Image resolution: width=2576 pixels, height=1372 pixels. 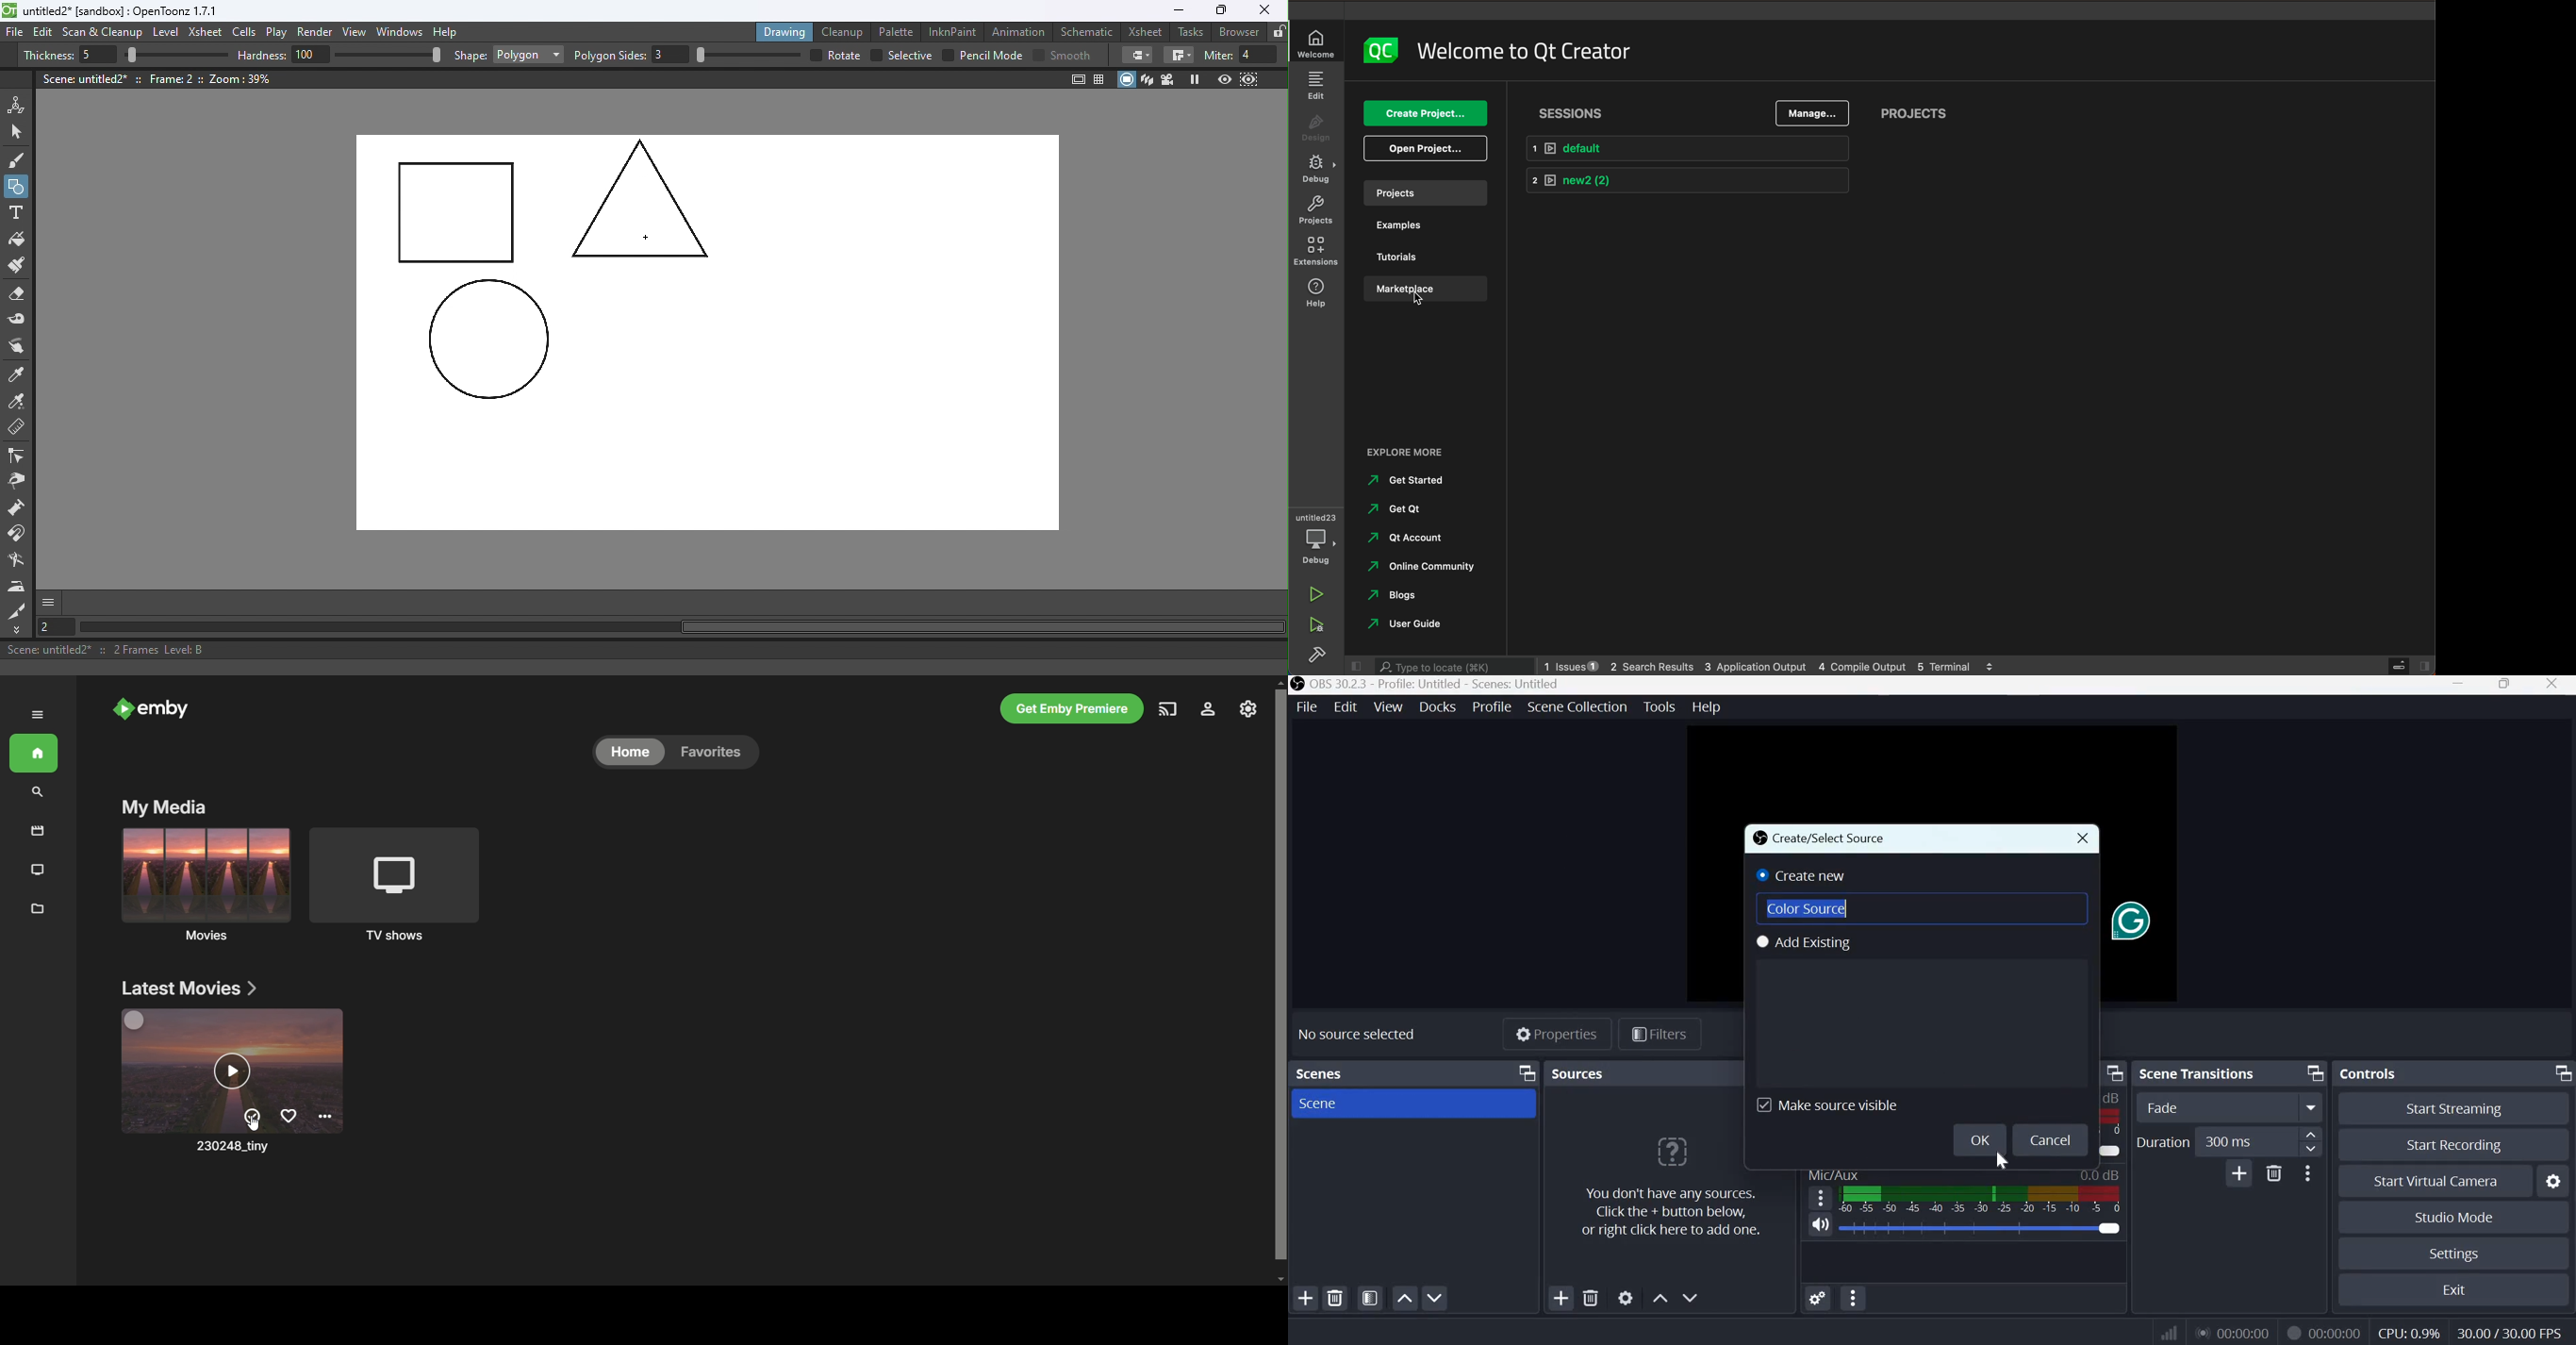 I want to click on circle, so click(x=488, y=340).